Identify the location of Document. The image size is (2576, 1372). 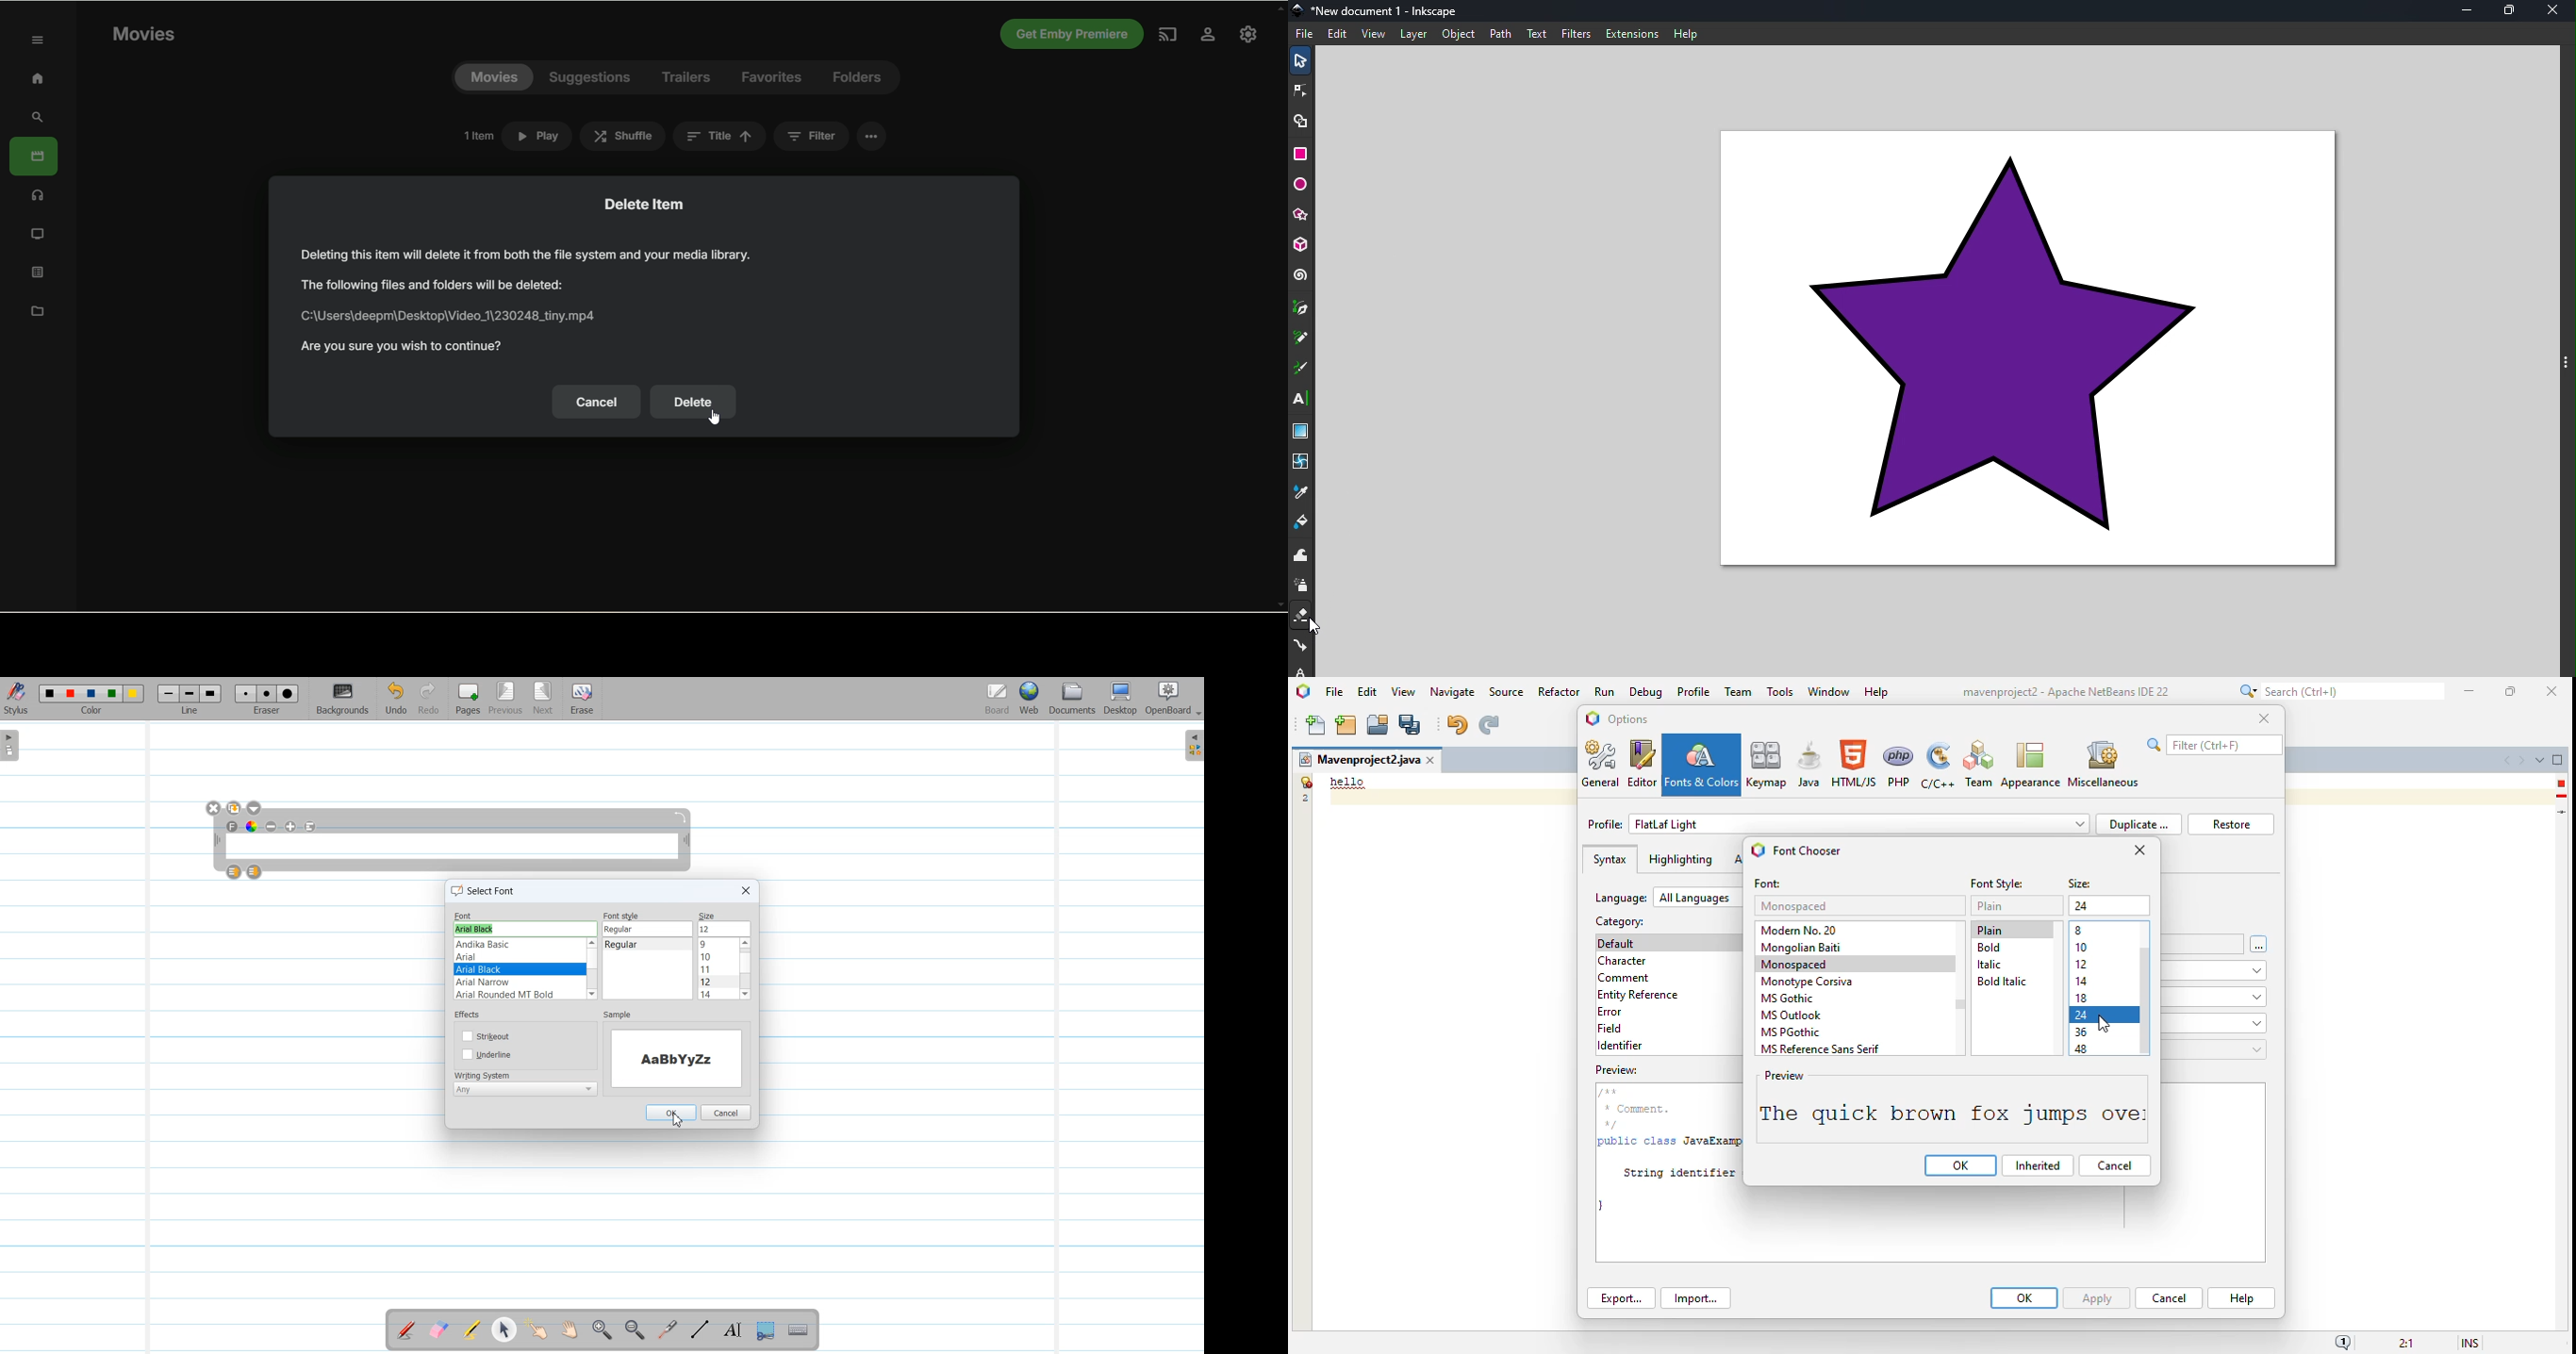
(1074, 698).